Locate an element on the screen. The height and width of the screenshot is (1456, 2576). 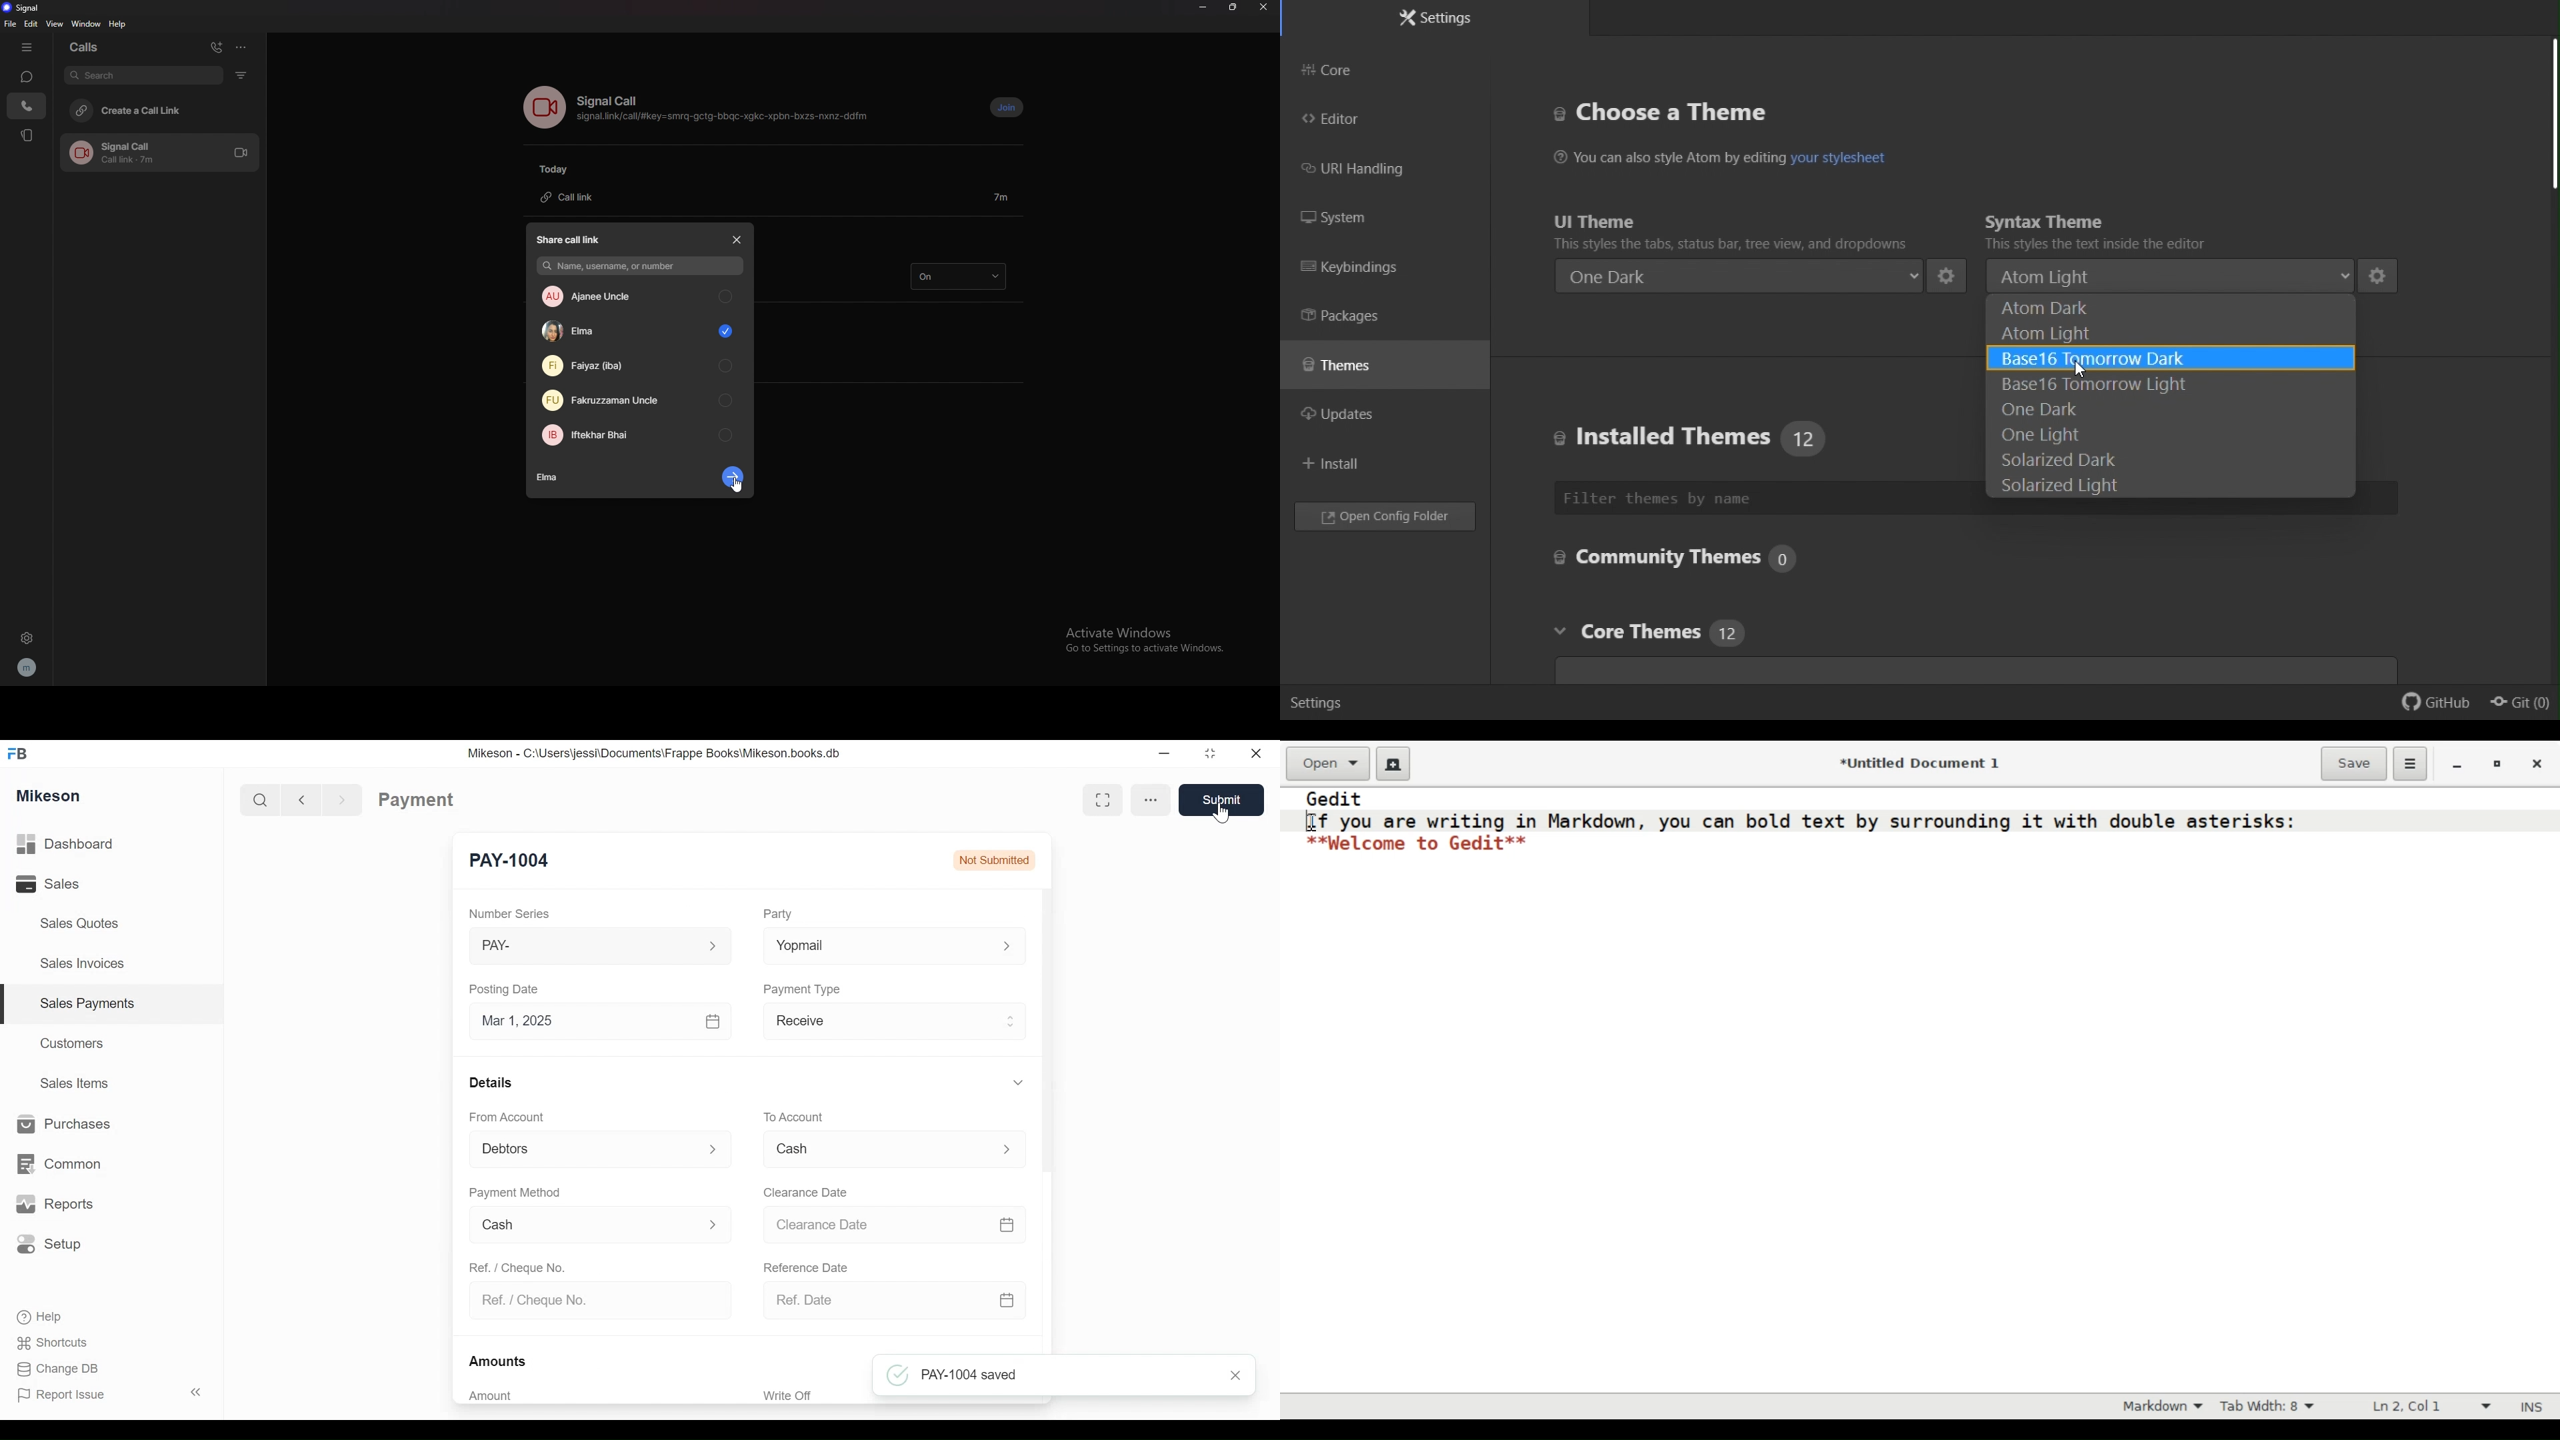
Change DB is located at coordinates (61, 1369).